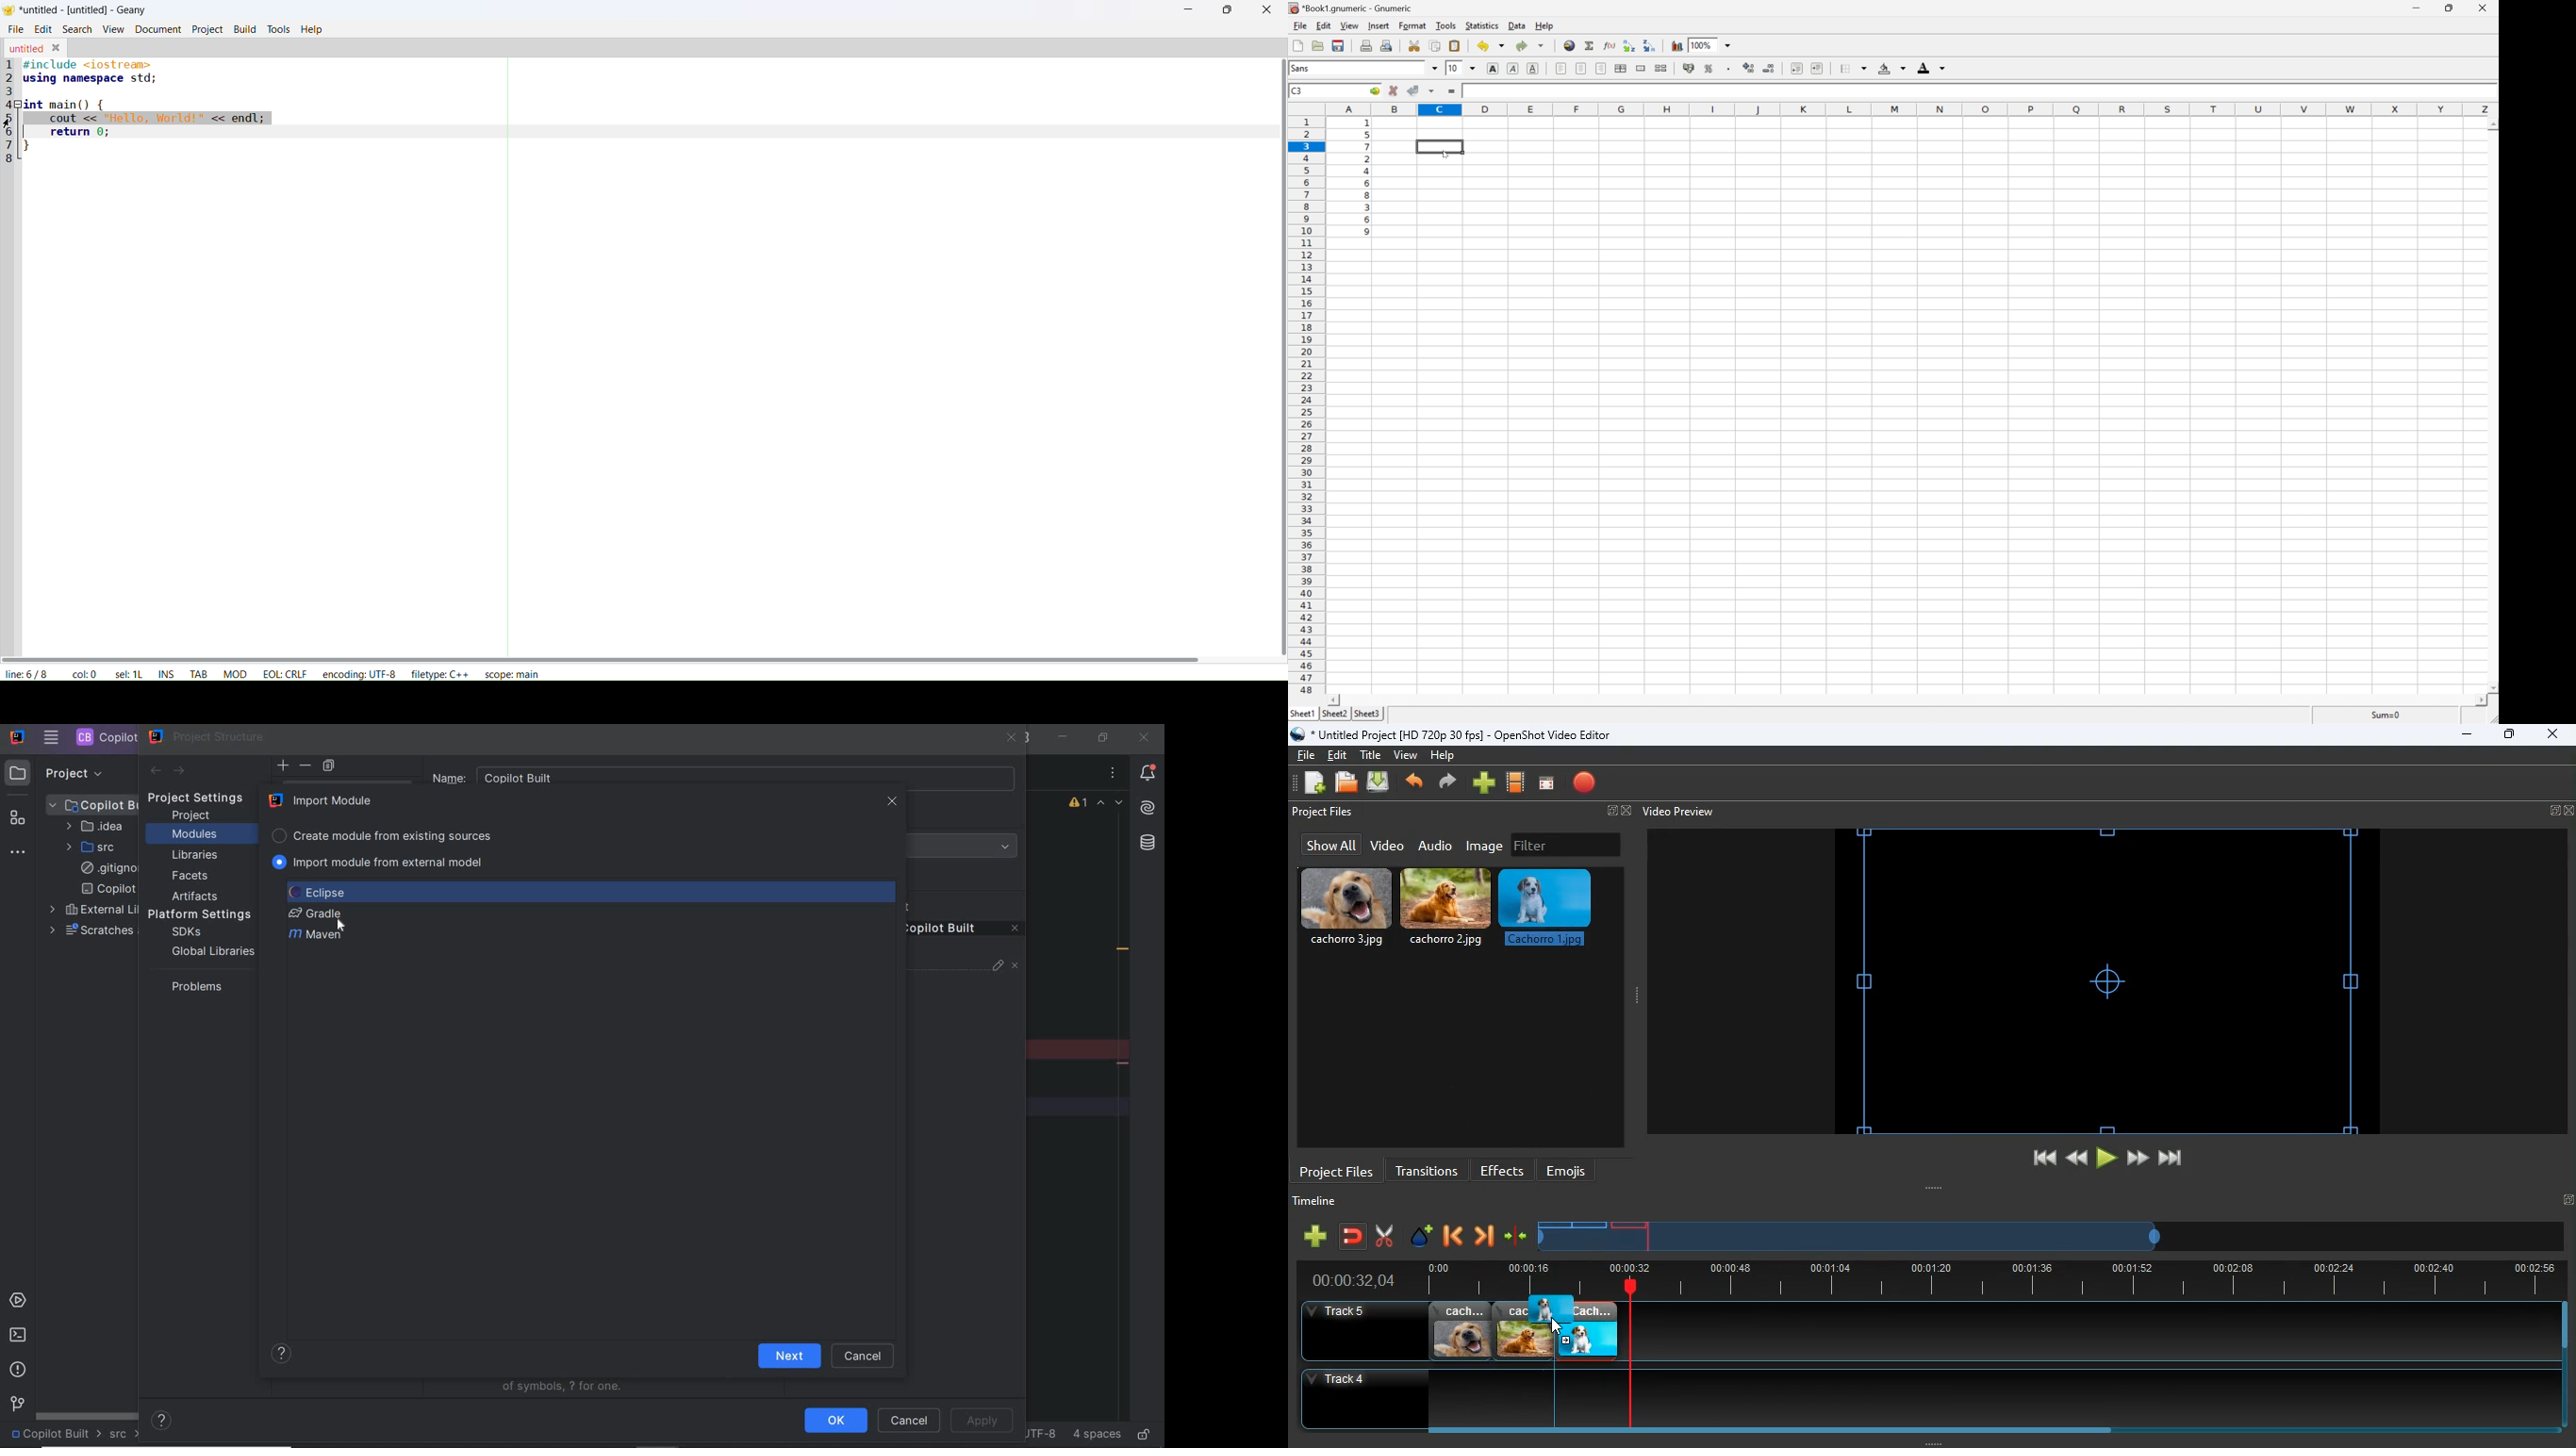 The width and height of the screenshot is (2576, 1456). Describe the element at coordinates (1380, 783) in the screenshot. I see `upload` at that location.